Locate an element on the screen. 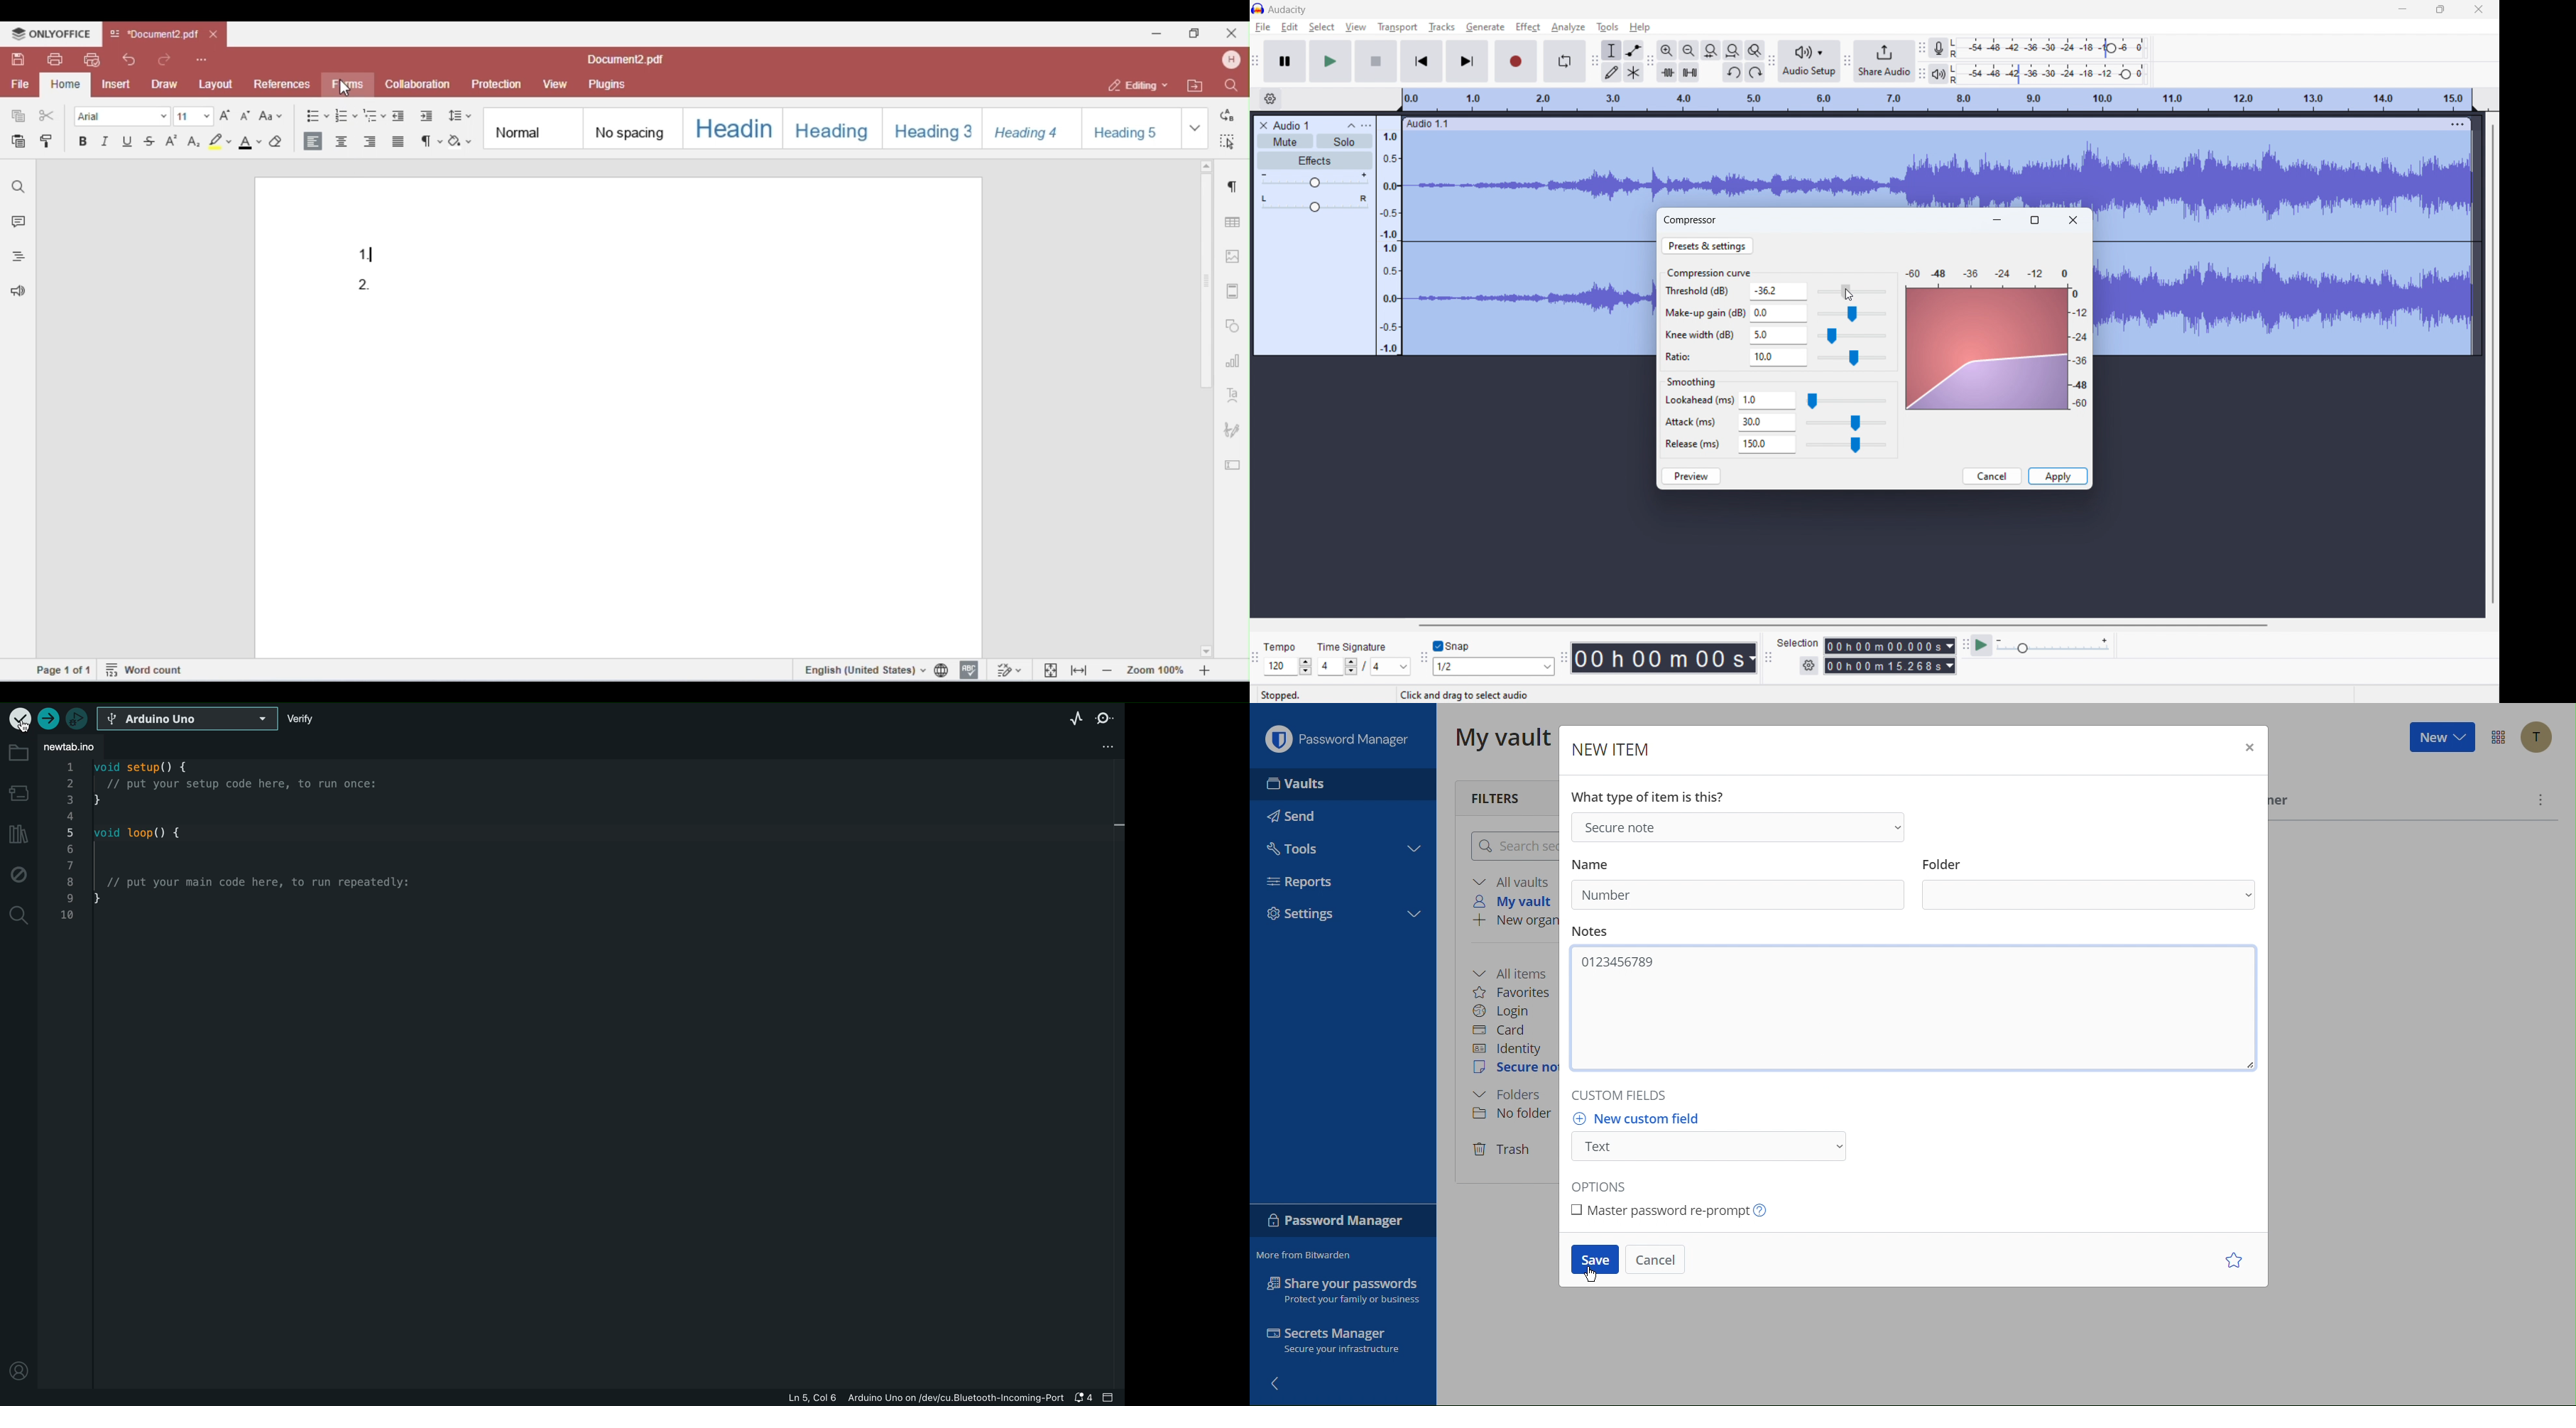  compressor is located at coordinates (1691, 219).